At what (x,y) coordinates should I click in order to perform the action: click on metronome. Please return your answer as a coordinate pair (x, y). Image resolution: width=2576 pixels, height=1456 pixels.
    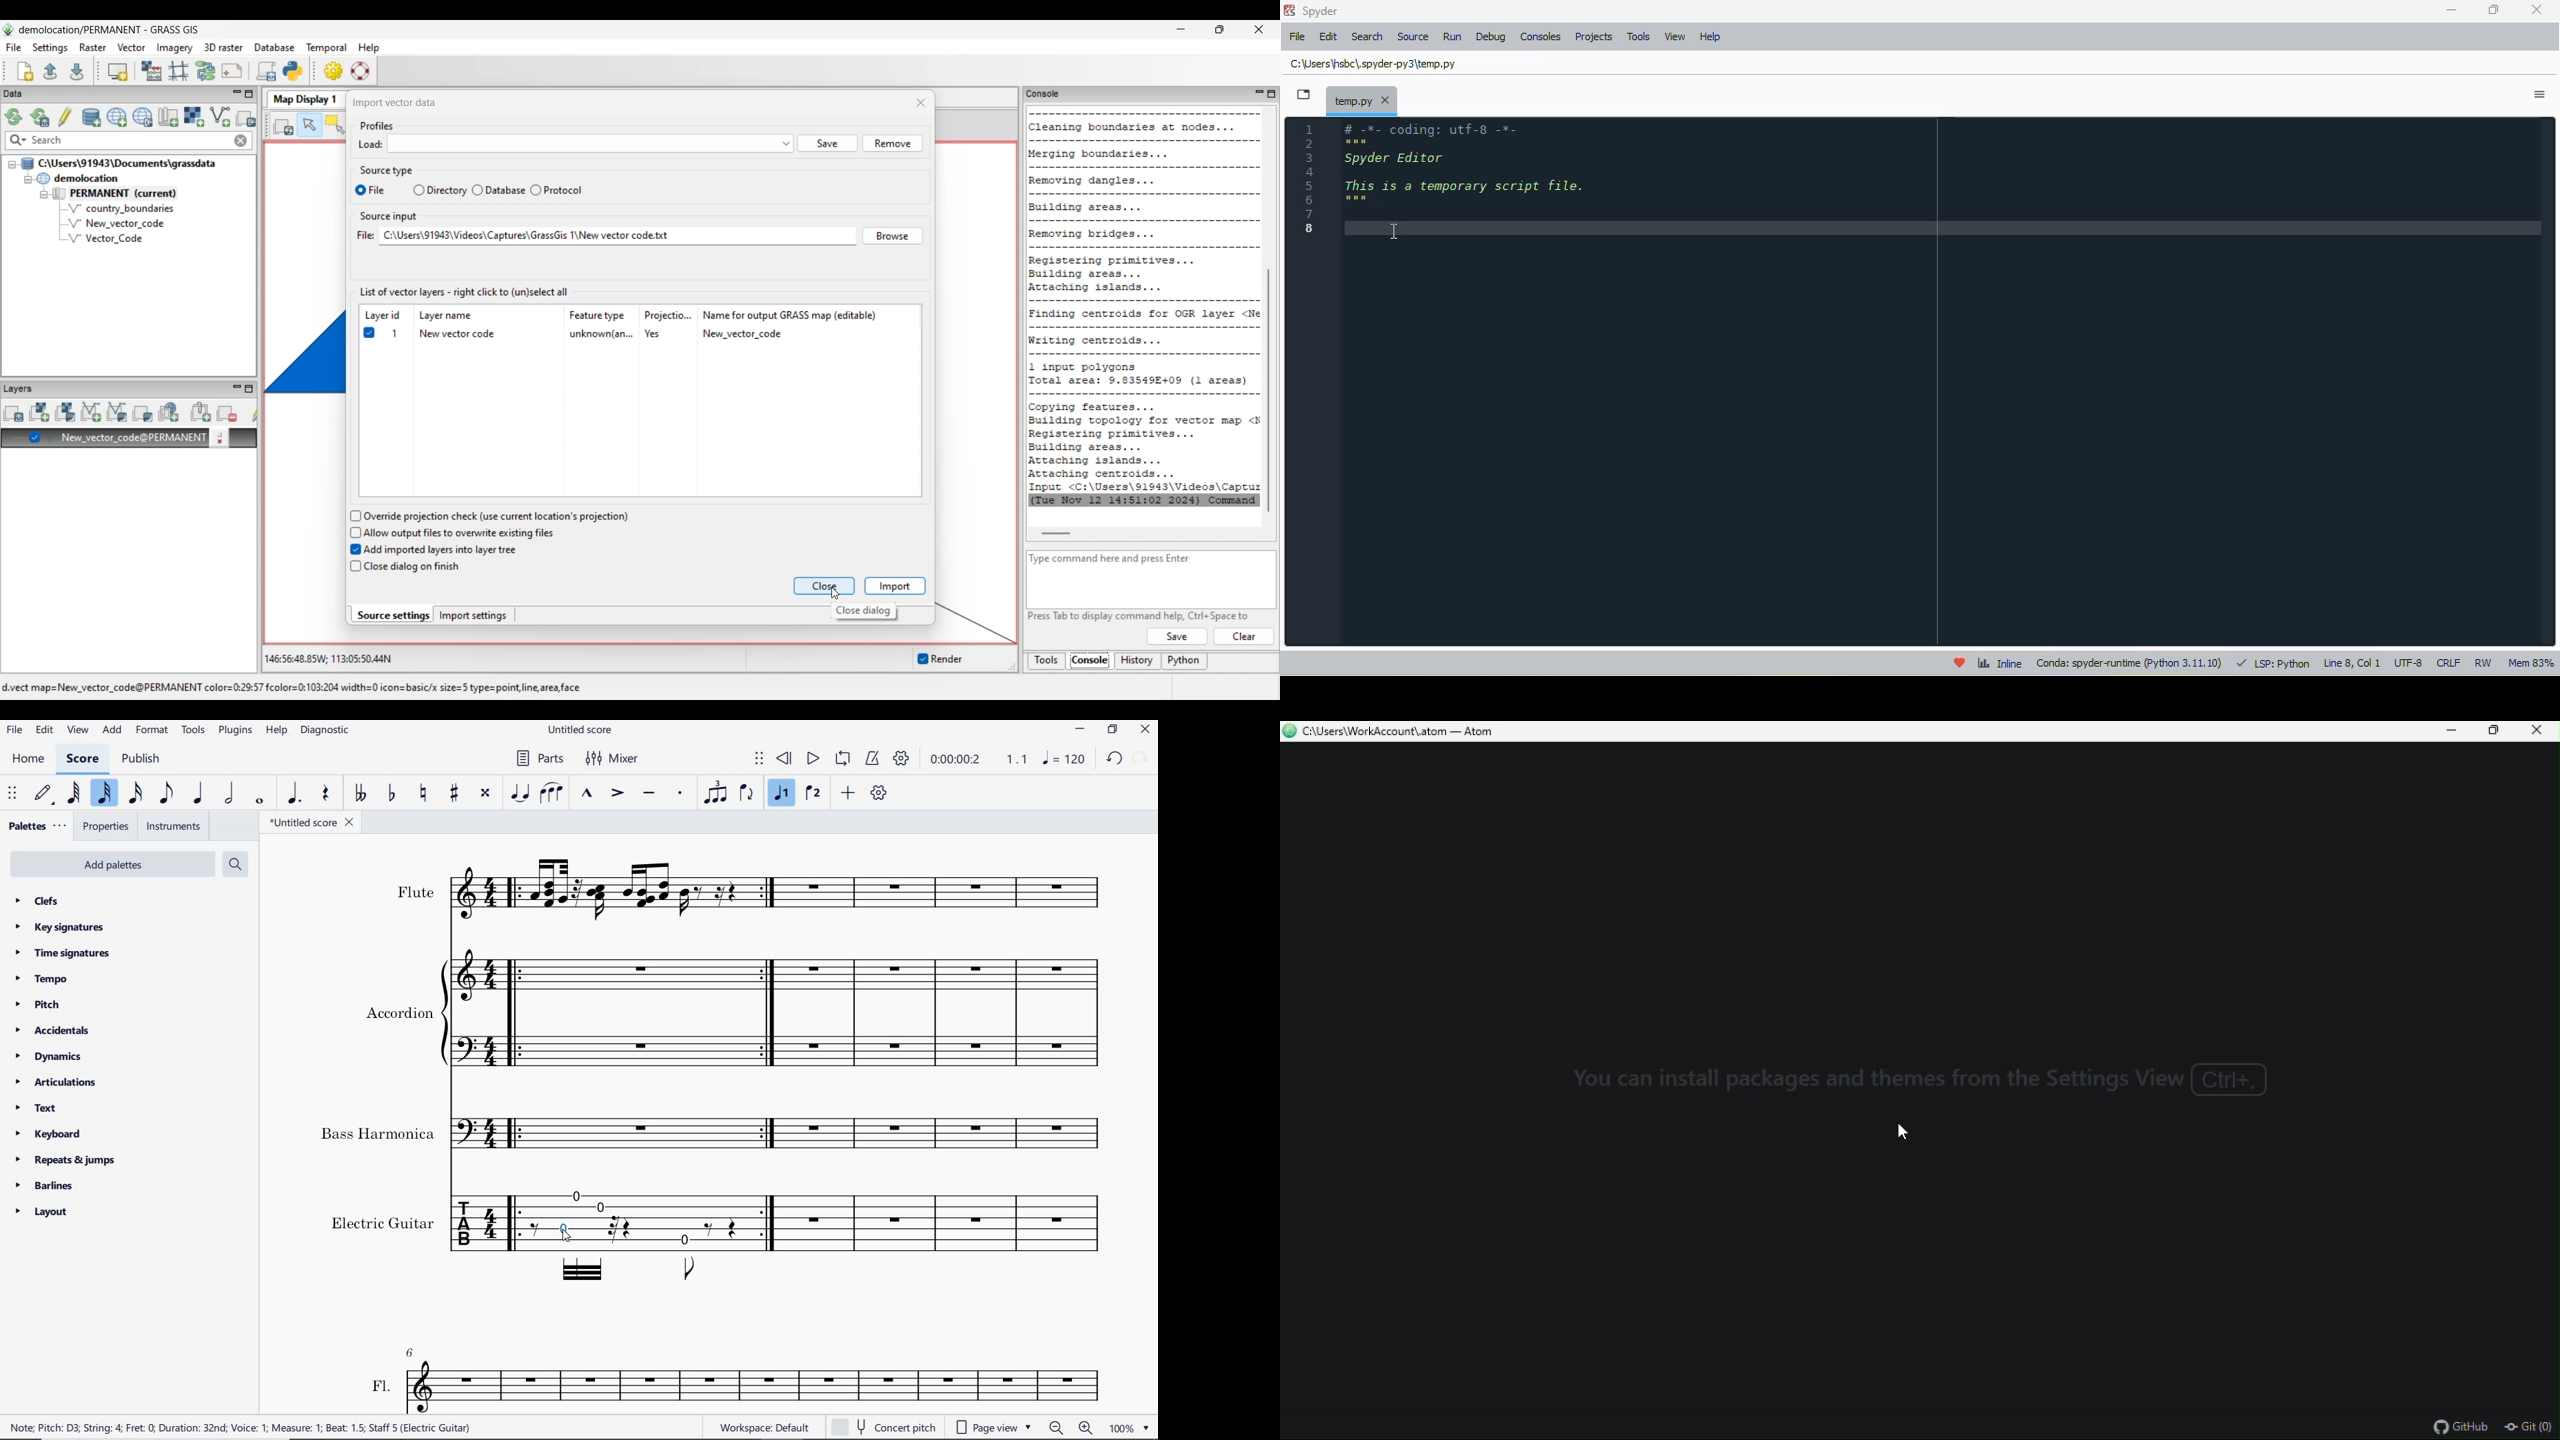
    Looking at the image, I should click on (872, 758).